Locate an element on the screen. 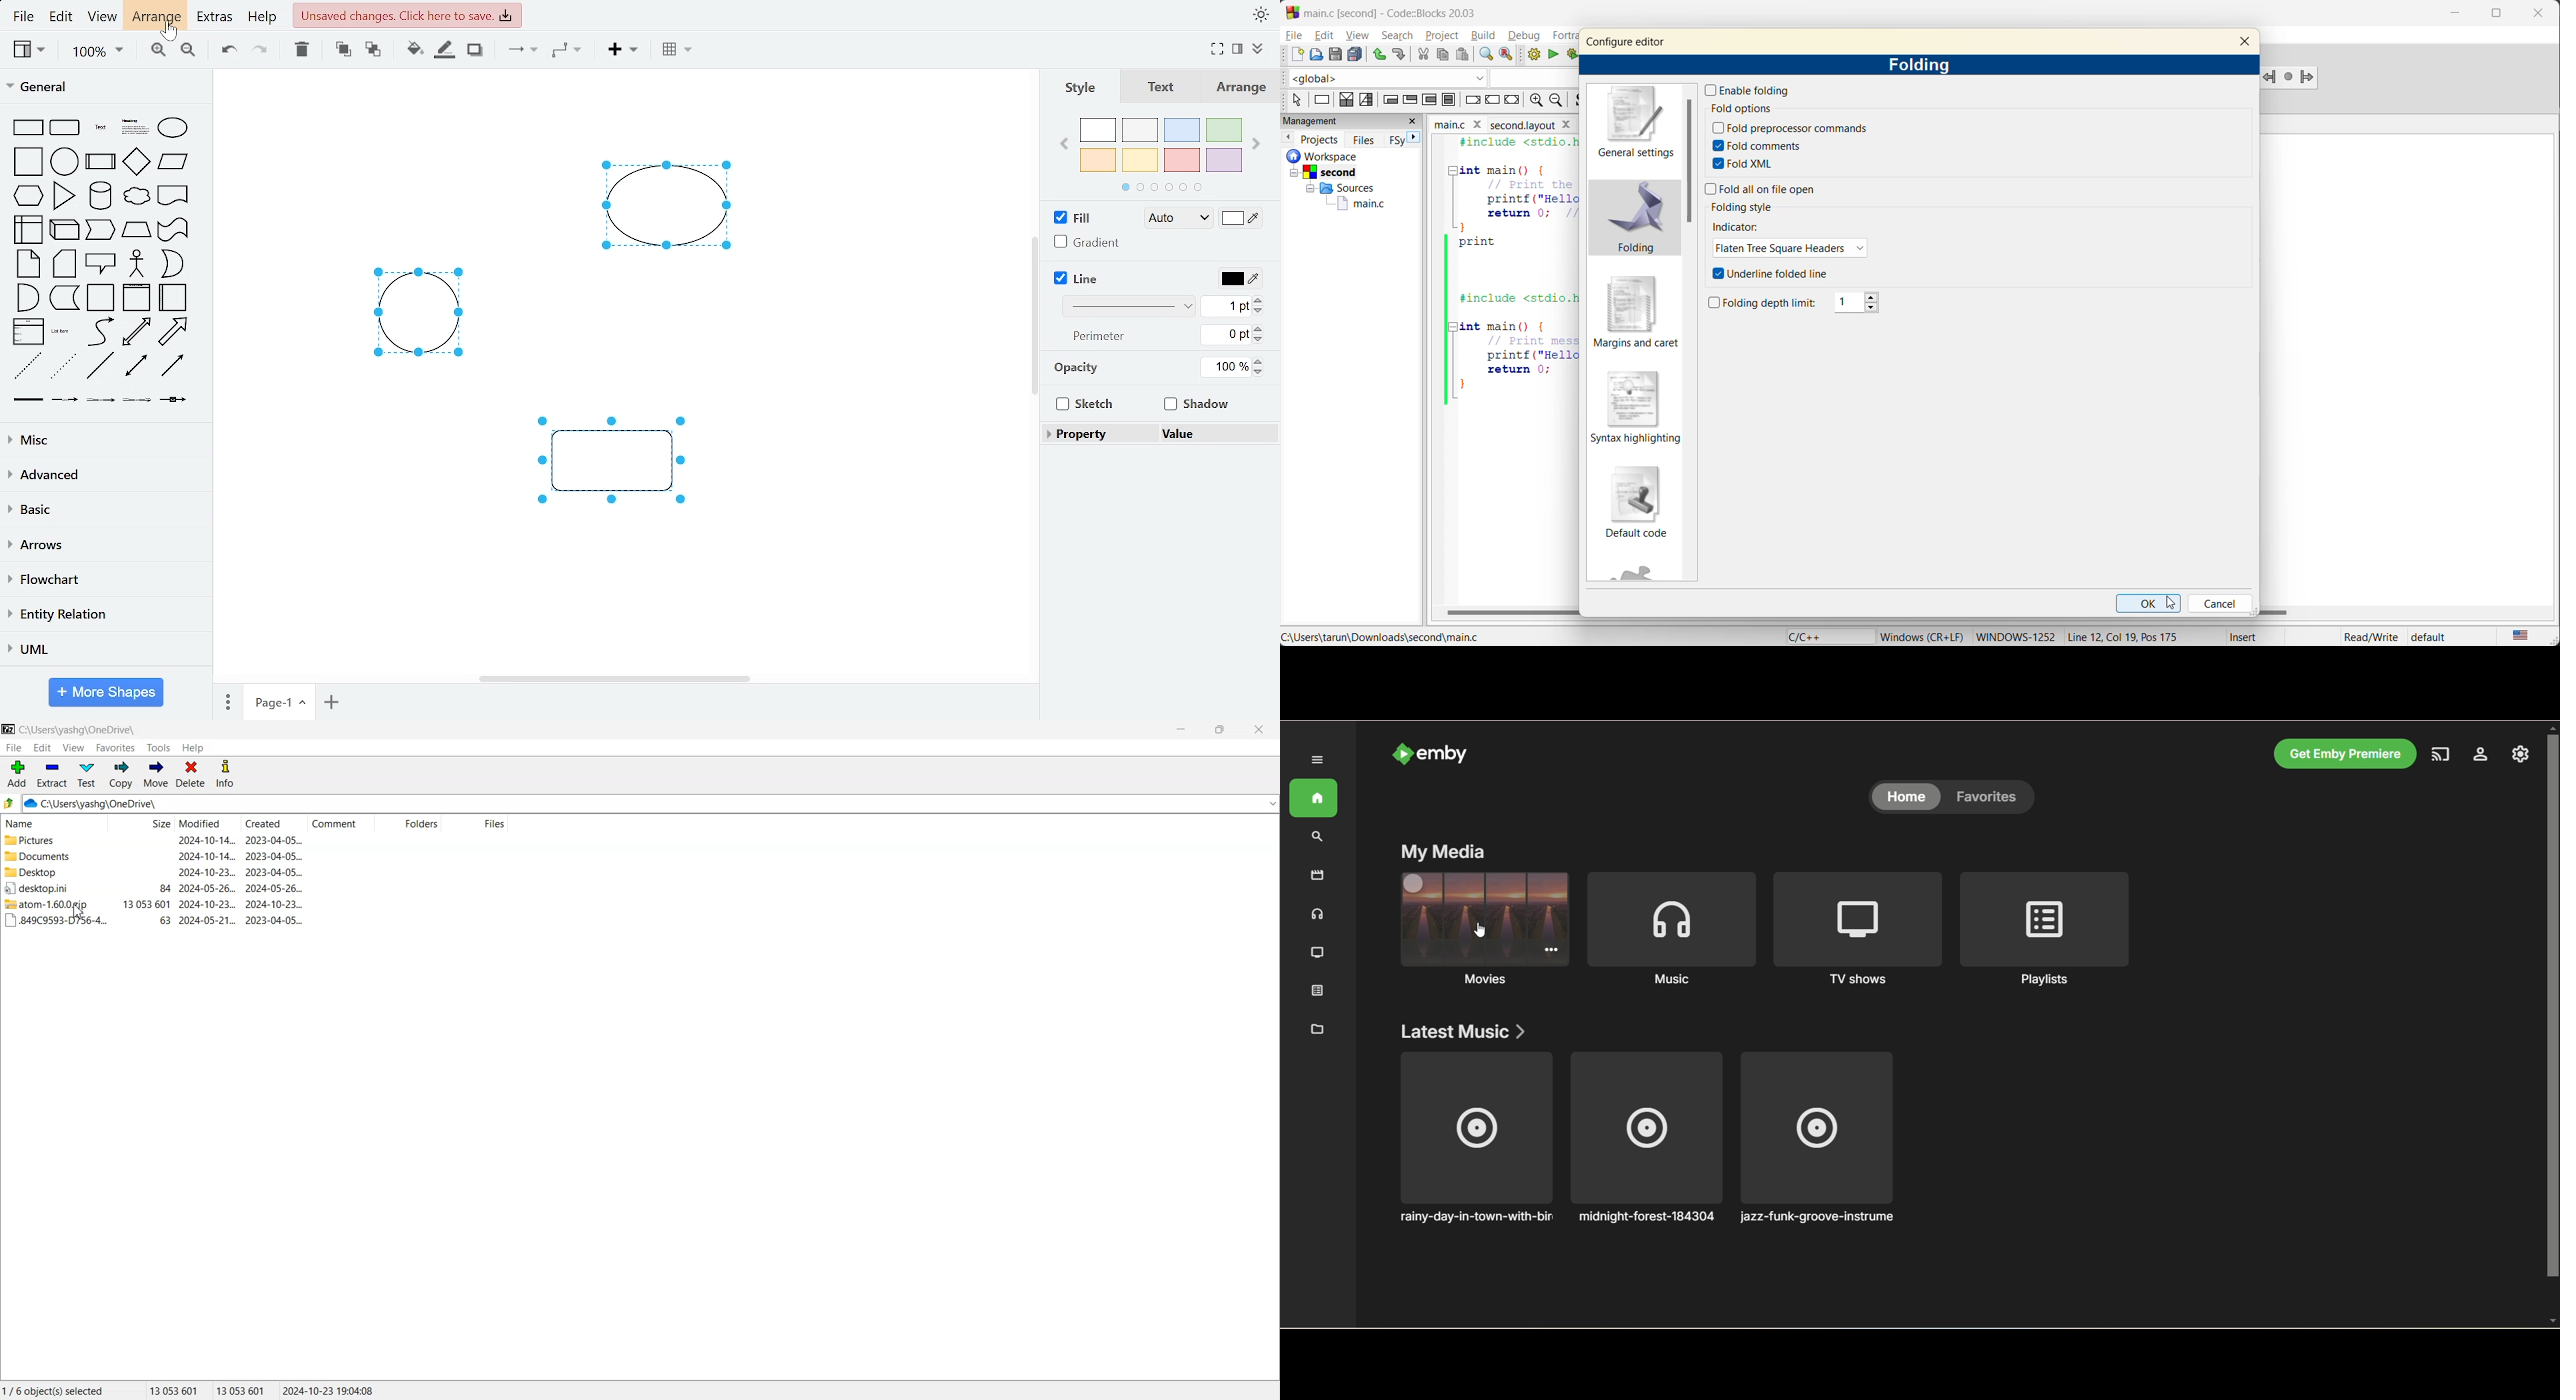  view is located at coordinates (105, 18).